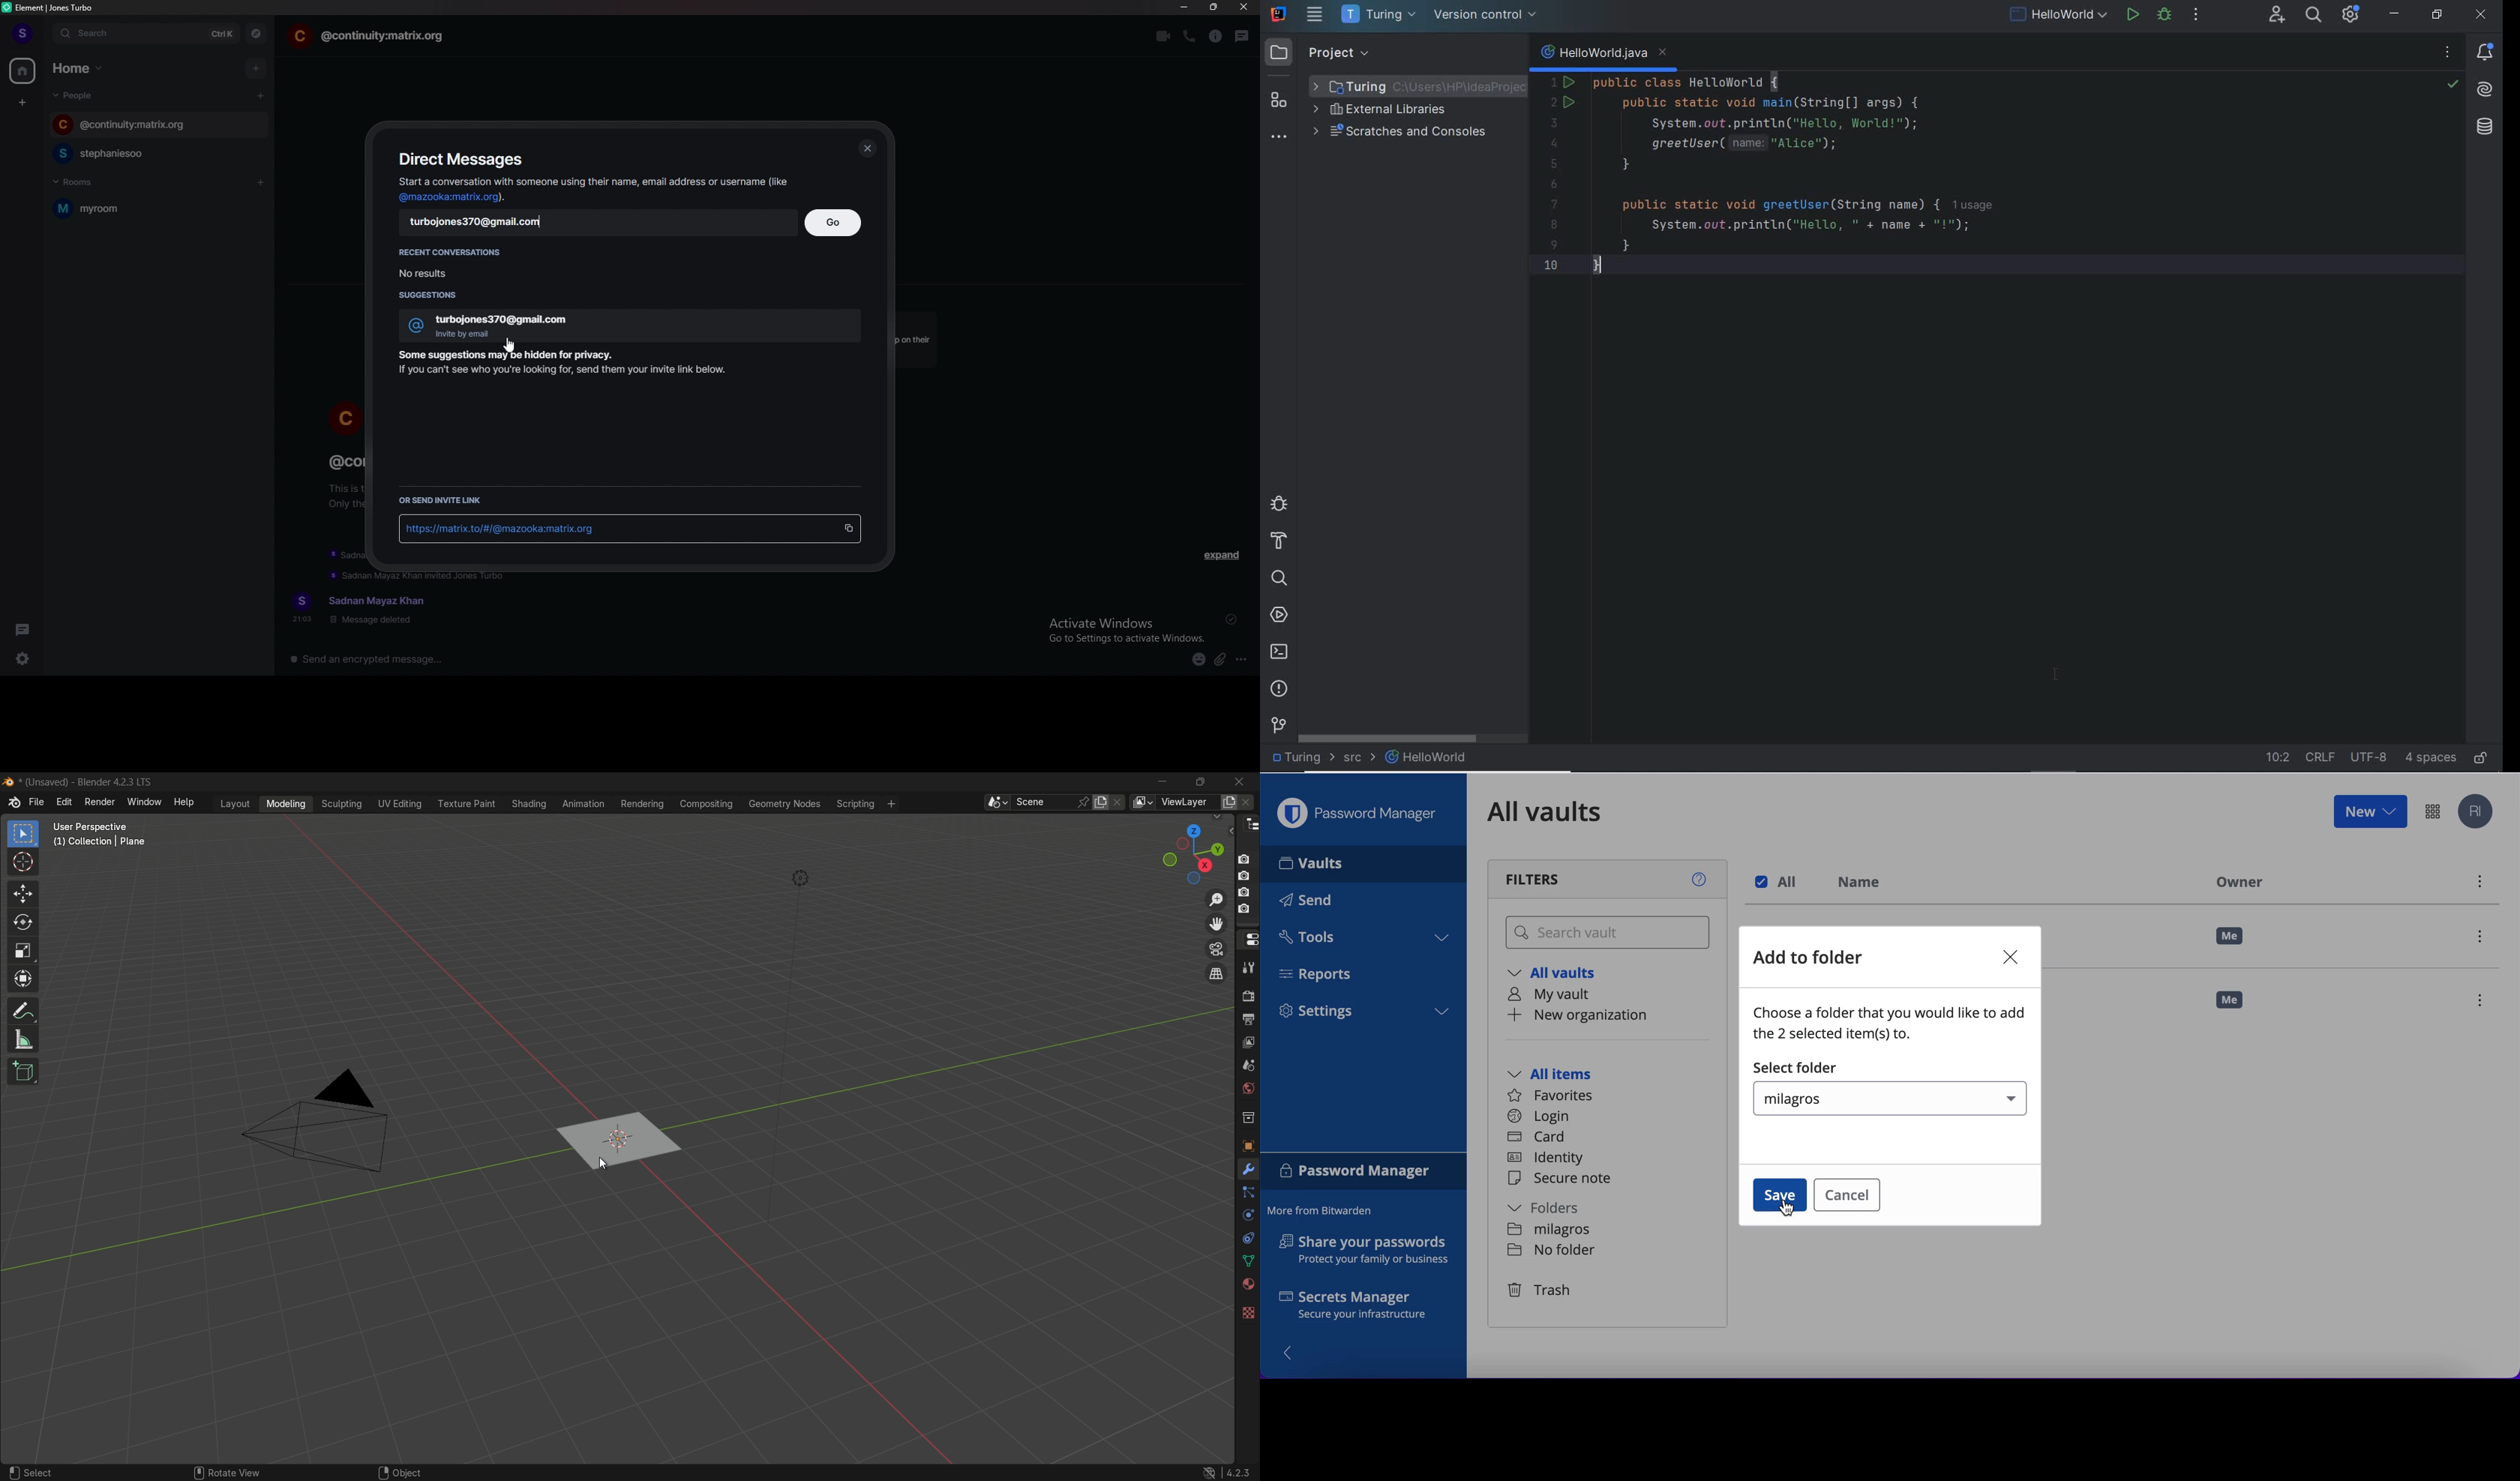 The width and height of the screenshot is (2520, 1484). What do you see at coordinates (1293, 1353) in the screenshot?
I see `show/hide panel` at bounding box center [1293, 1353].